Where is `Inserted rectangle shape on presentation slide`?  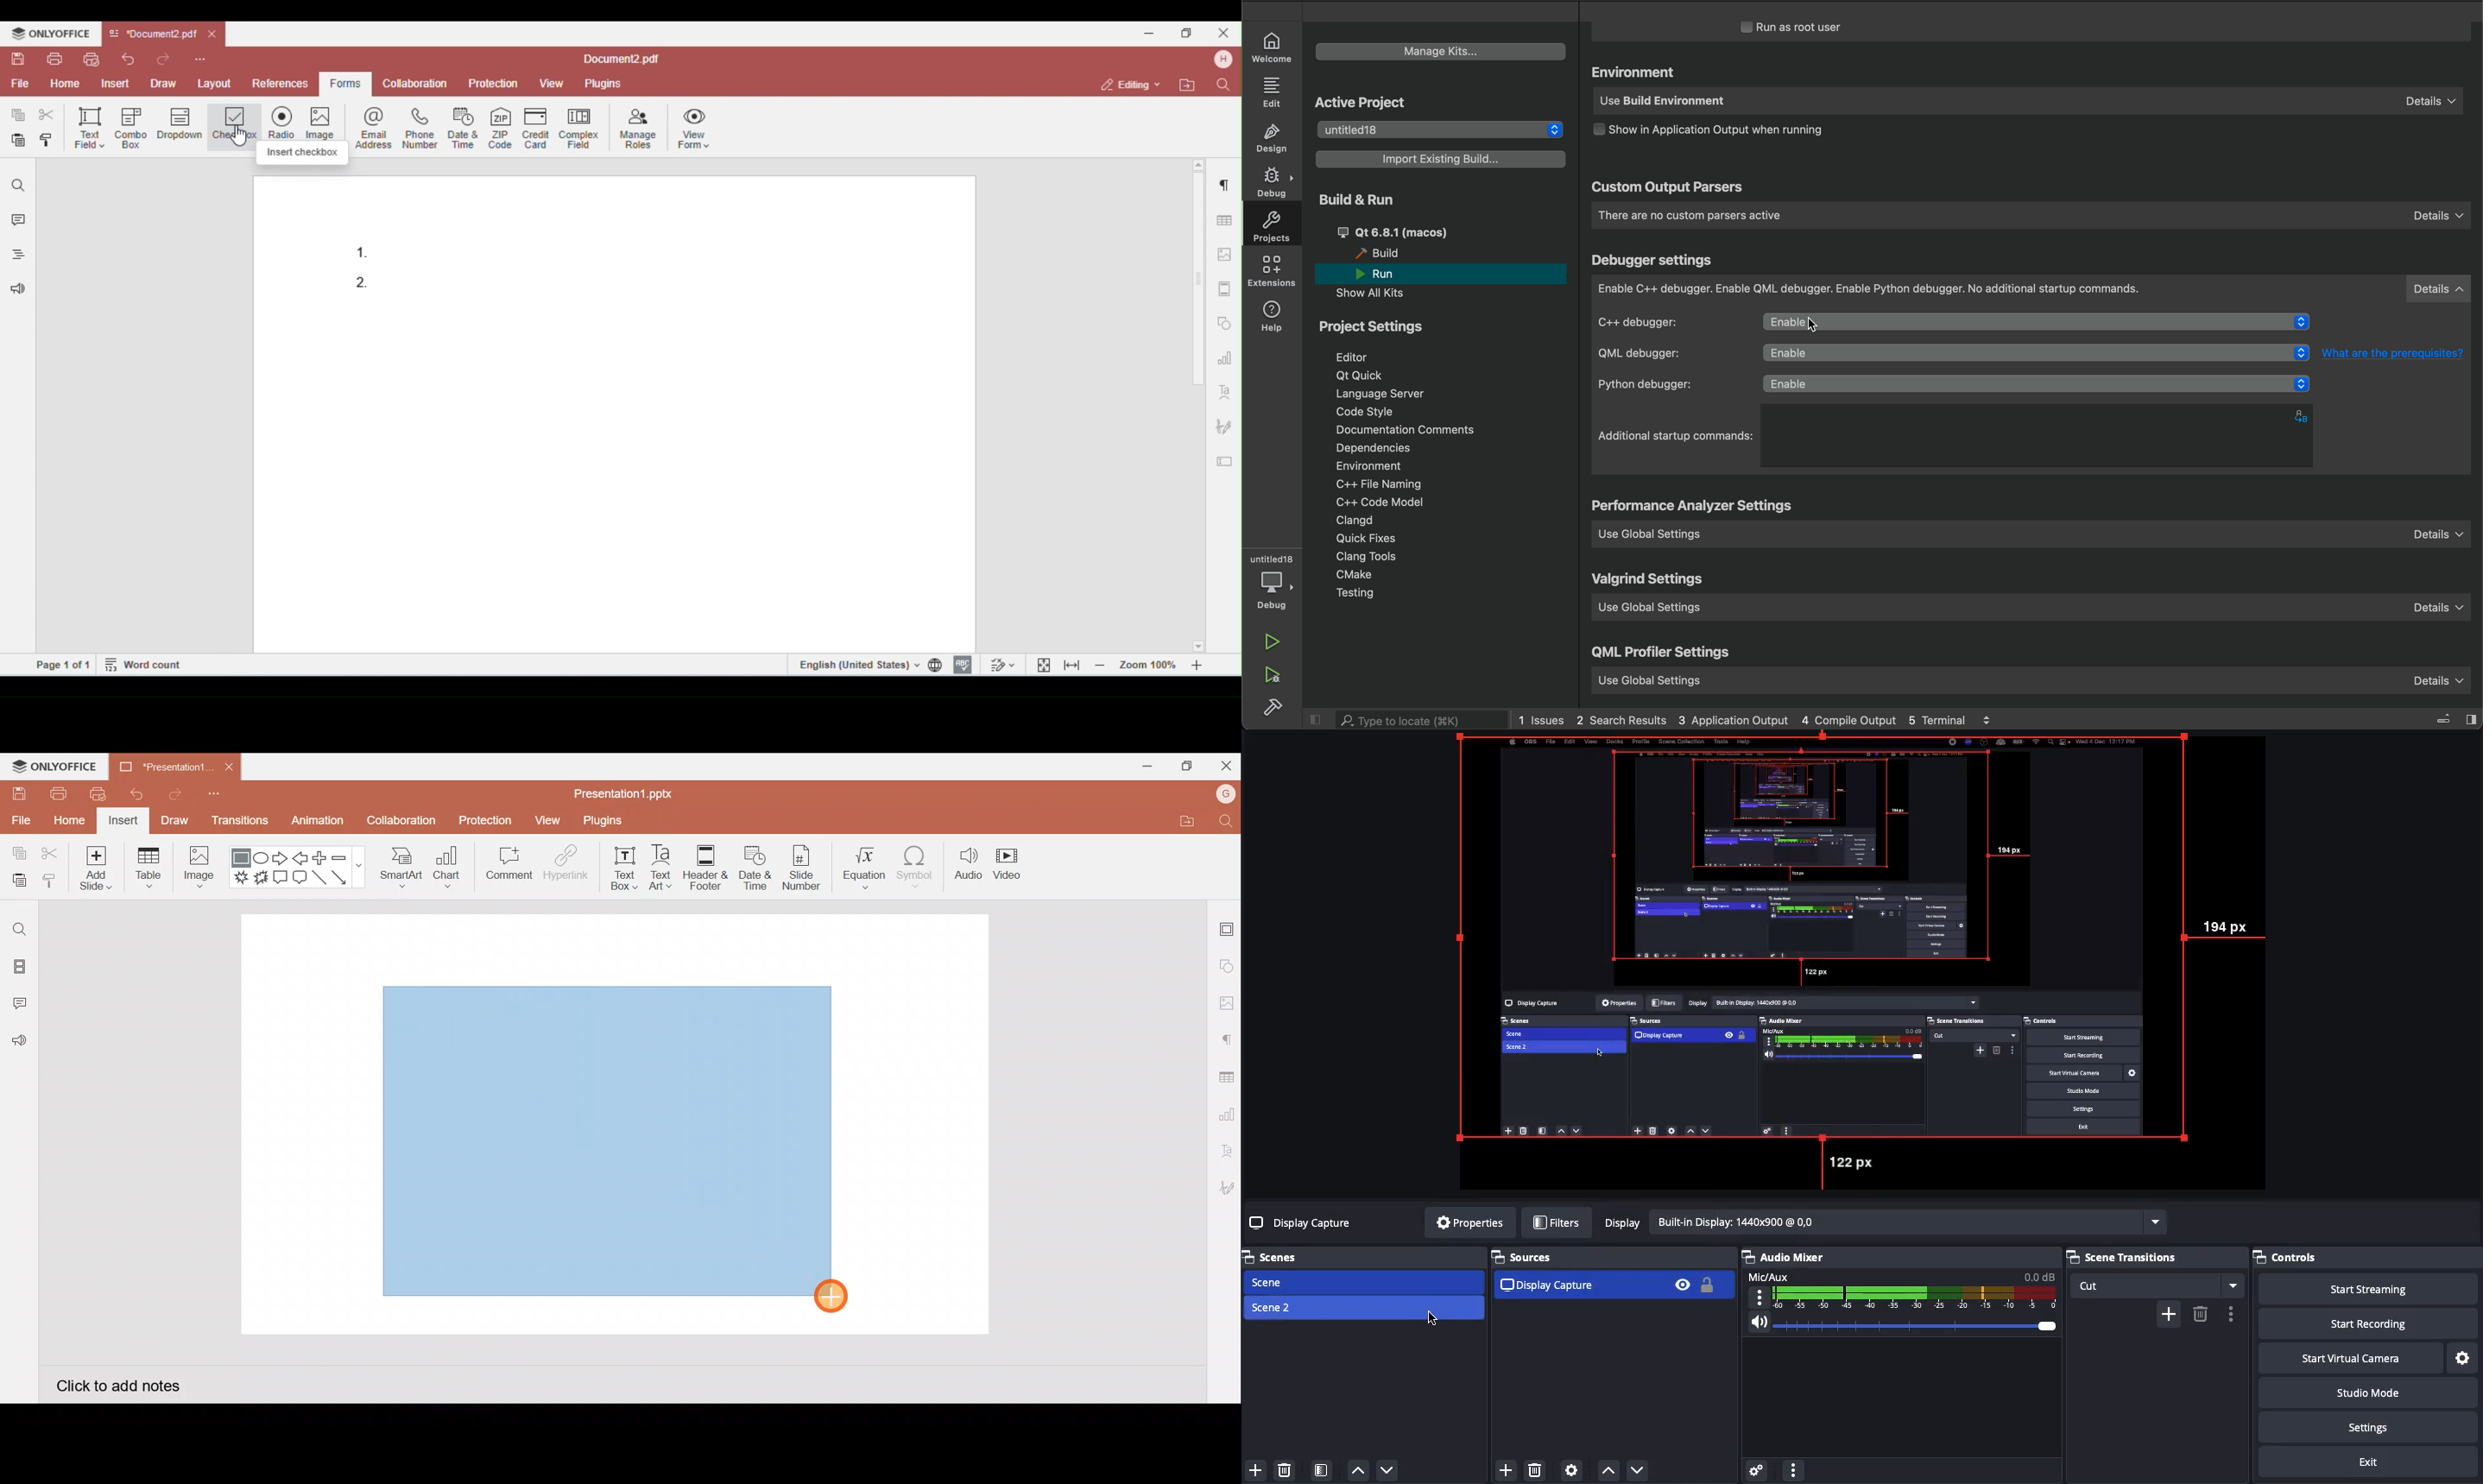 Inserted rectangle shape on presentation slide is located at coordinates (607, 1139).